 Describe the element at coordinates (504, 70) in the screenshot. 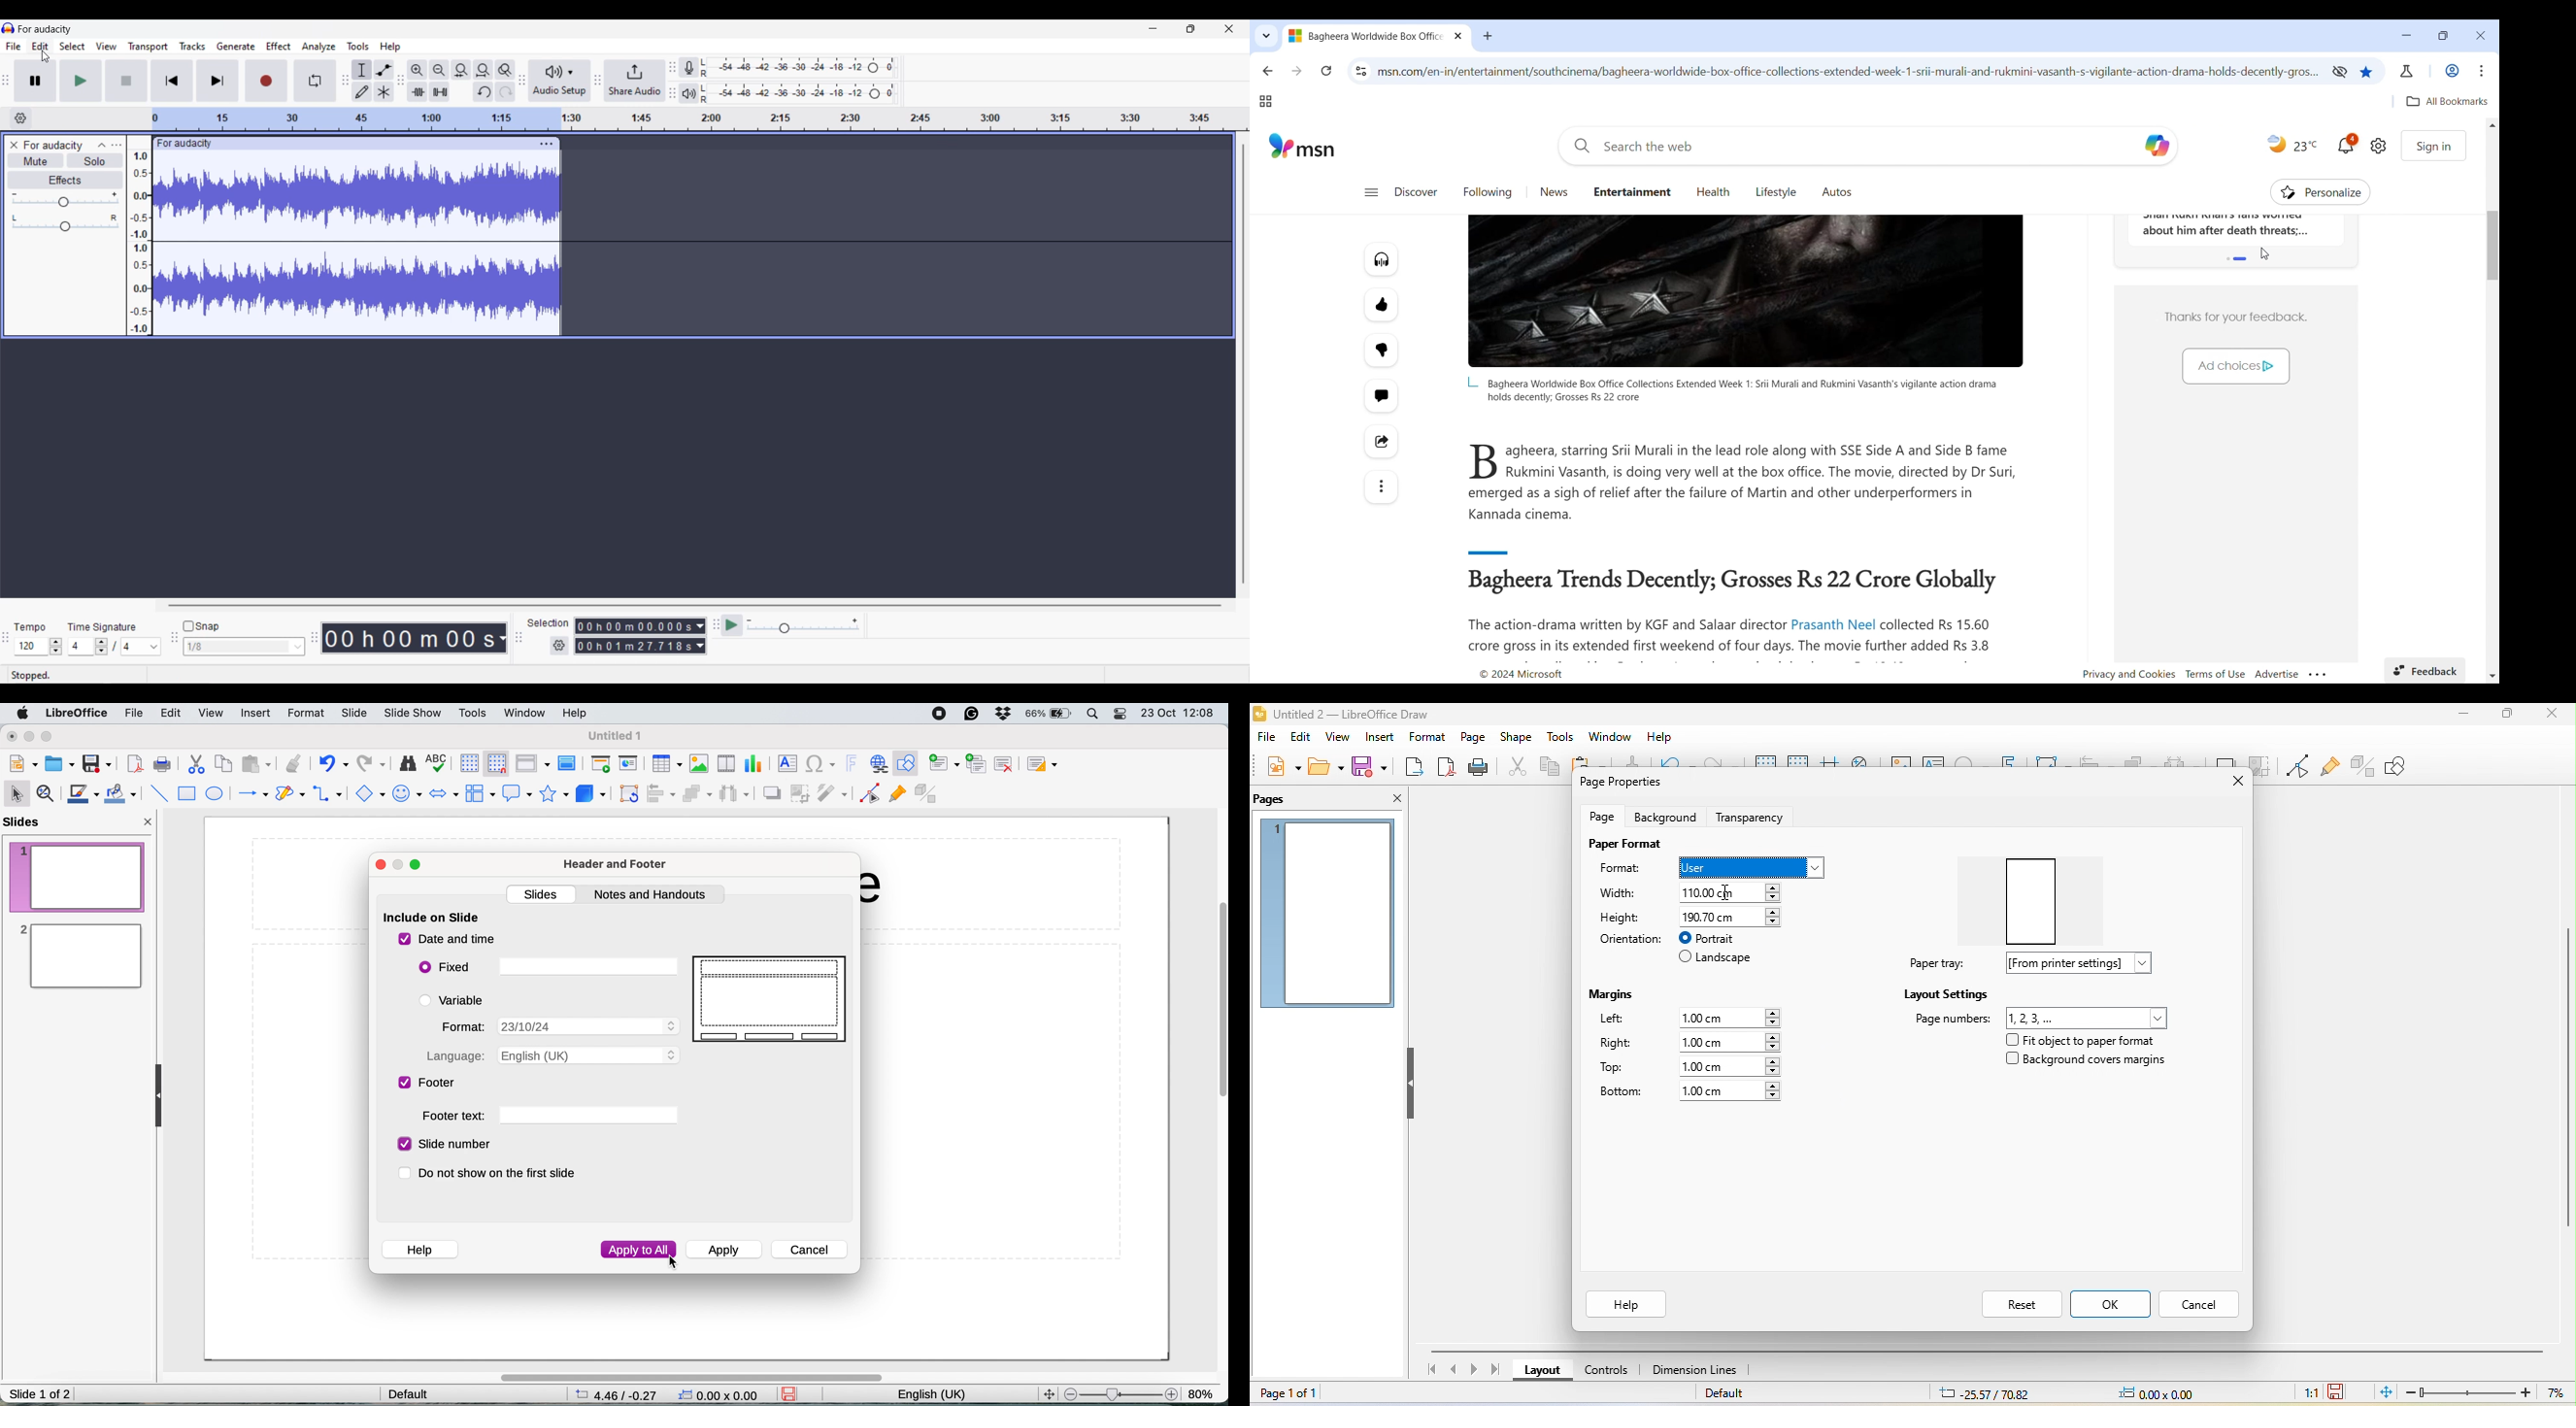

I see `Zoom toggle` at that location.